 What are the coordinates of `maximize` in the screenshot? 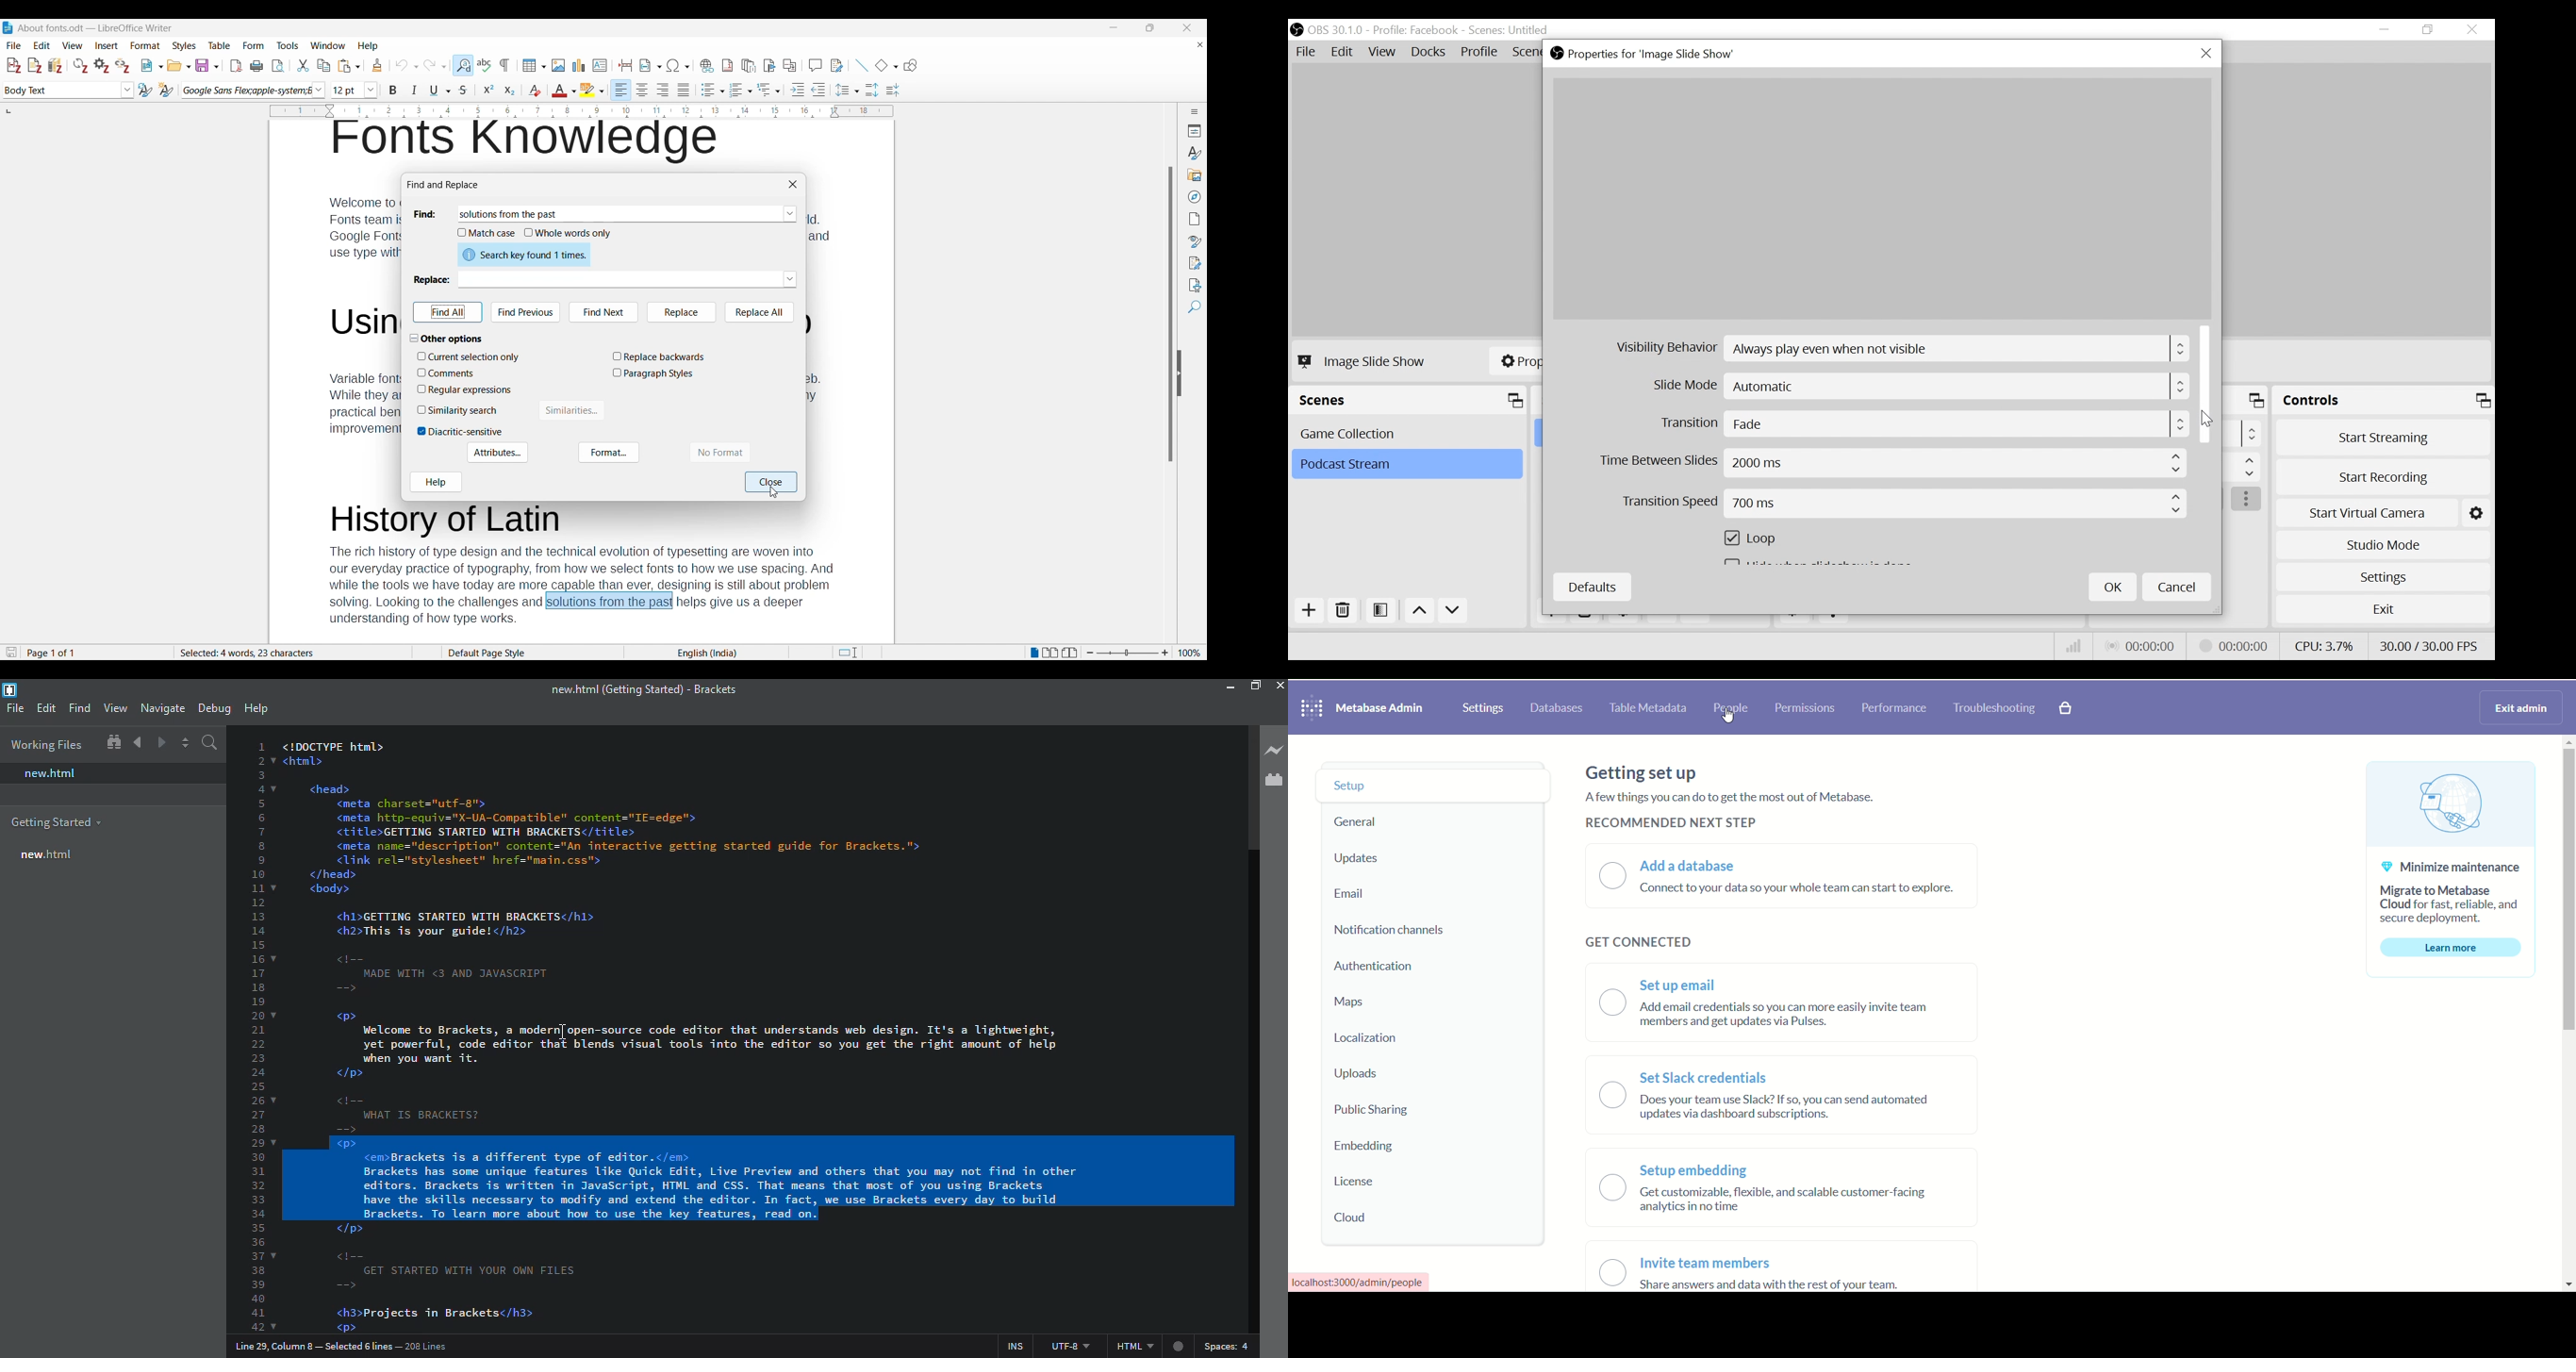 It's located at (1256, 686).